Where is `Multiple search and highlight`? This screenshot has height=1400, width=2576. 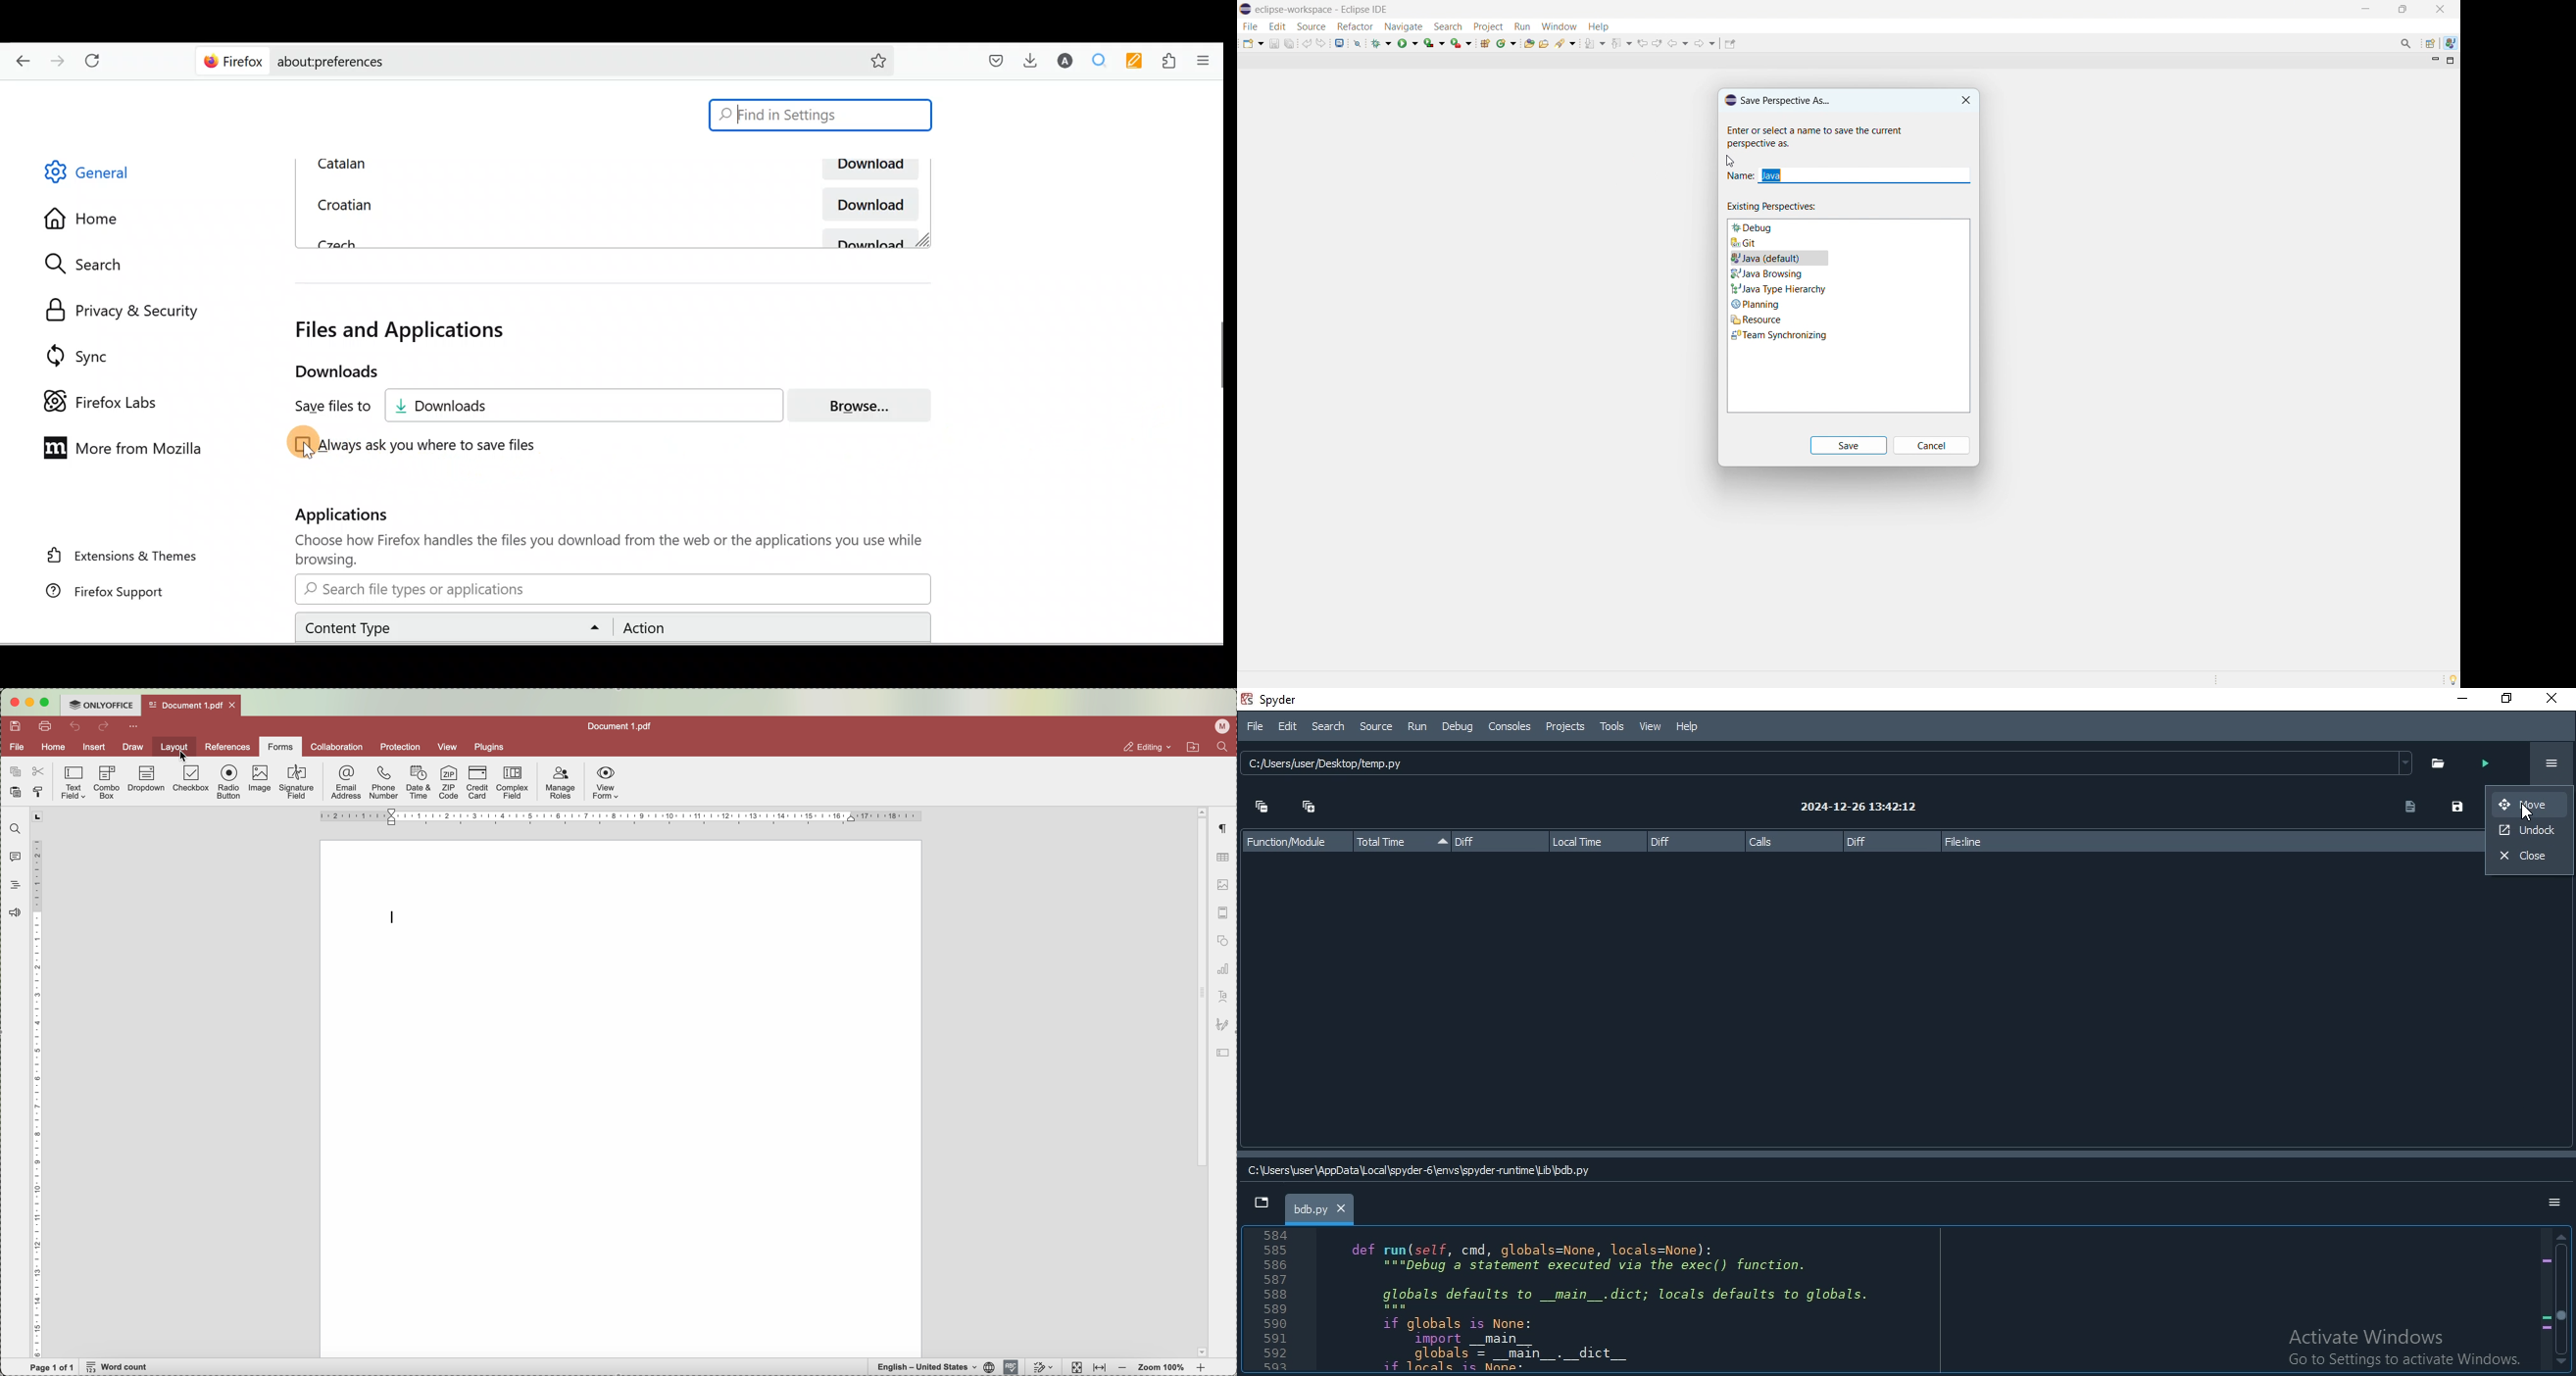
Multiple search and highlight is located at coordinates (1103, 61).